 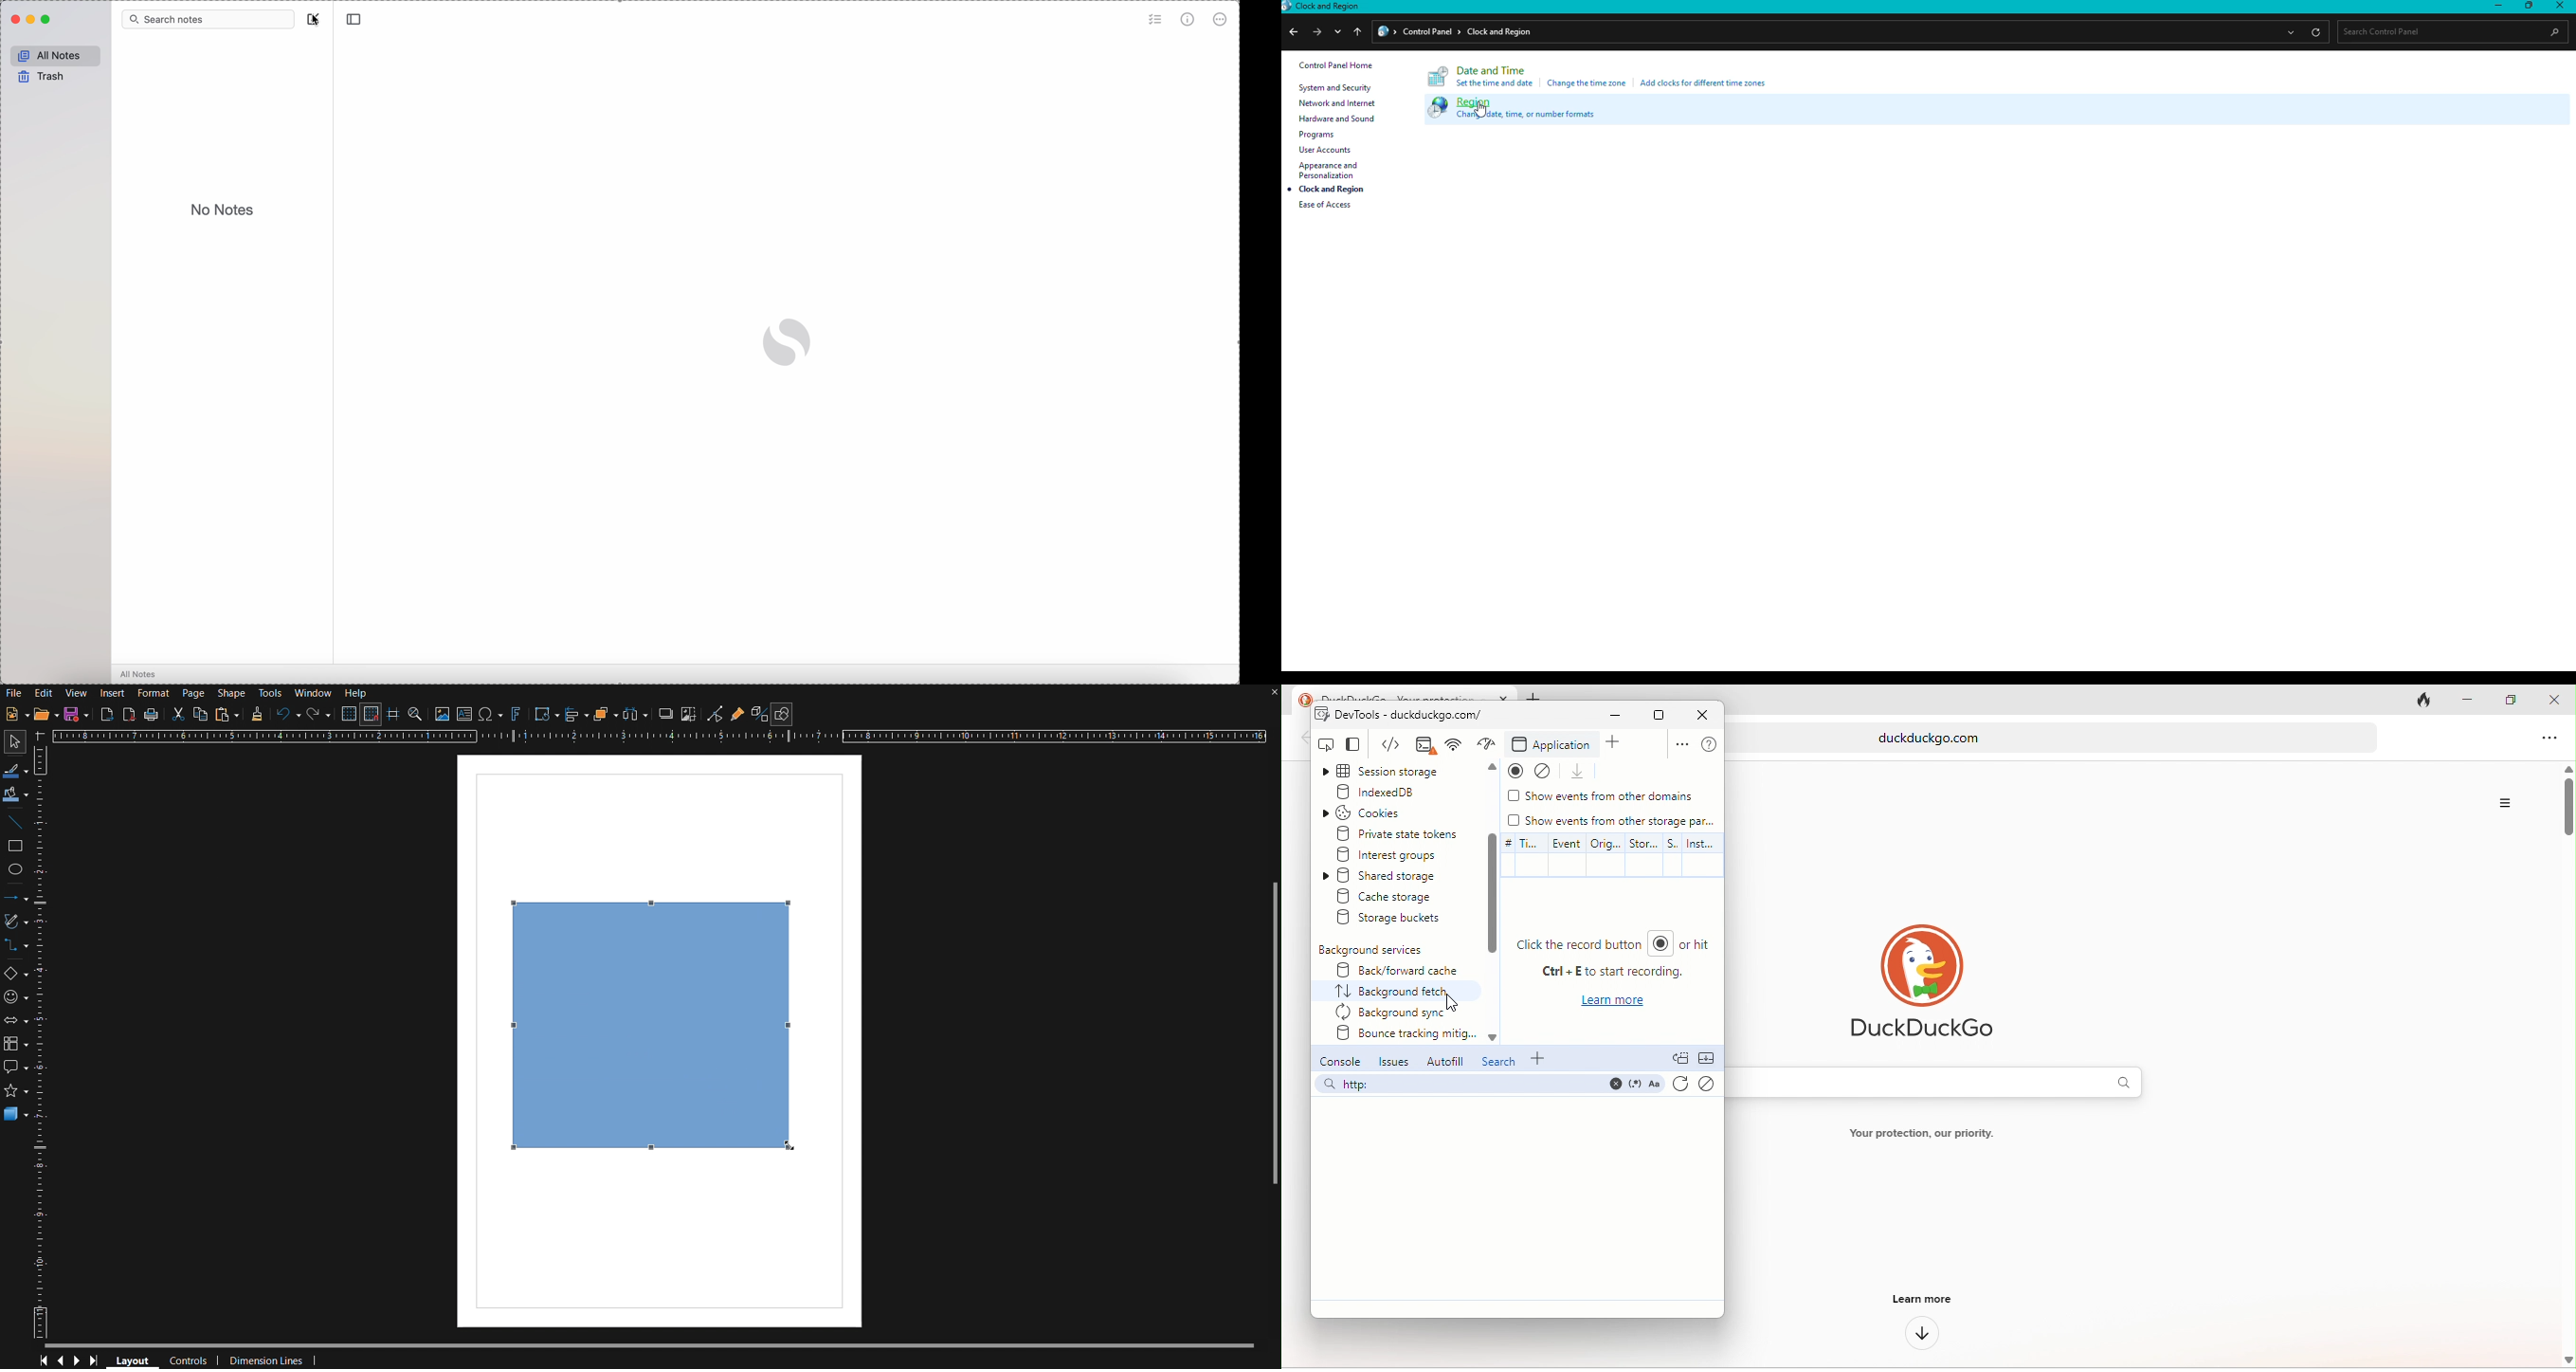 What do you see at coordinates (131, 1360) in the screenshot?
I see `Layout` at bounding box center [131, 1360].